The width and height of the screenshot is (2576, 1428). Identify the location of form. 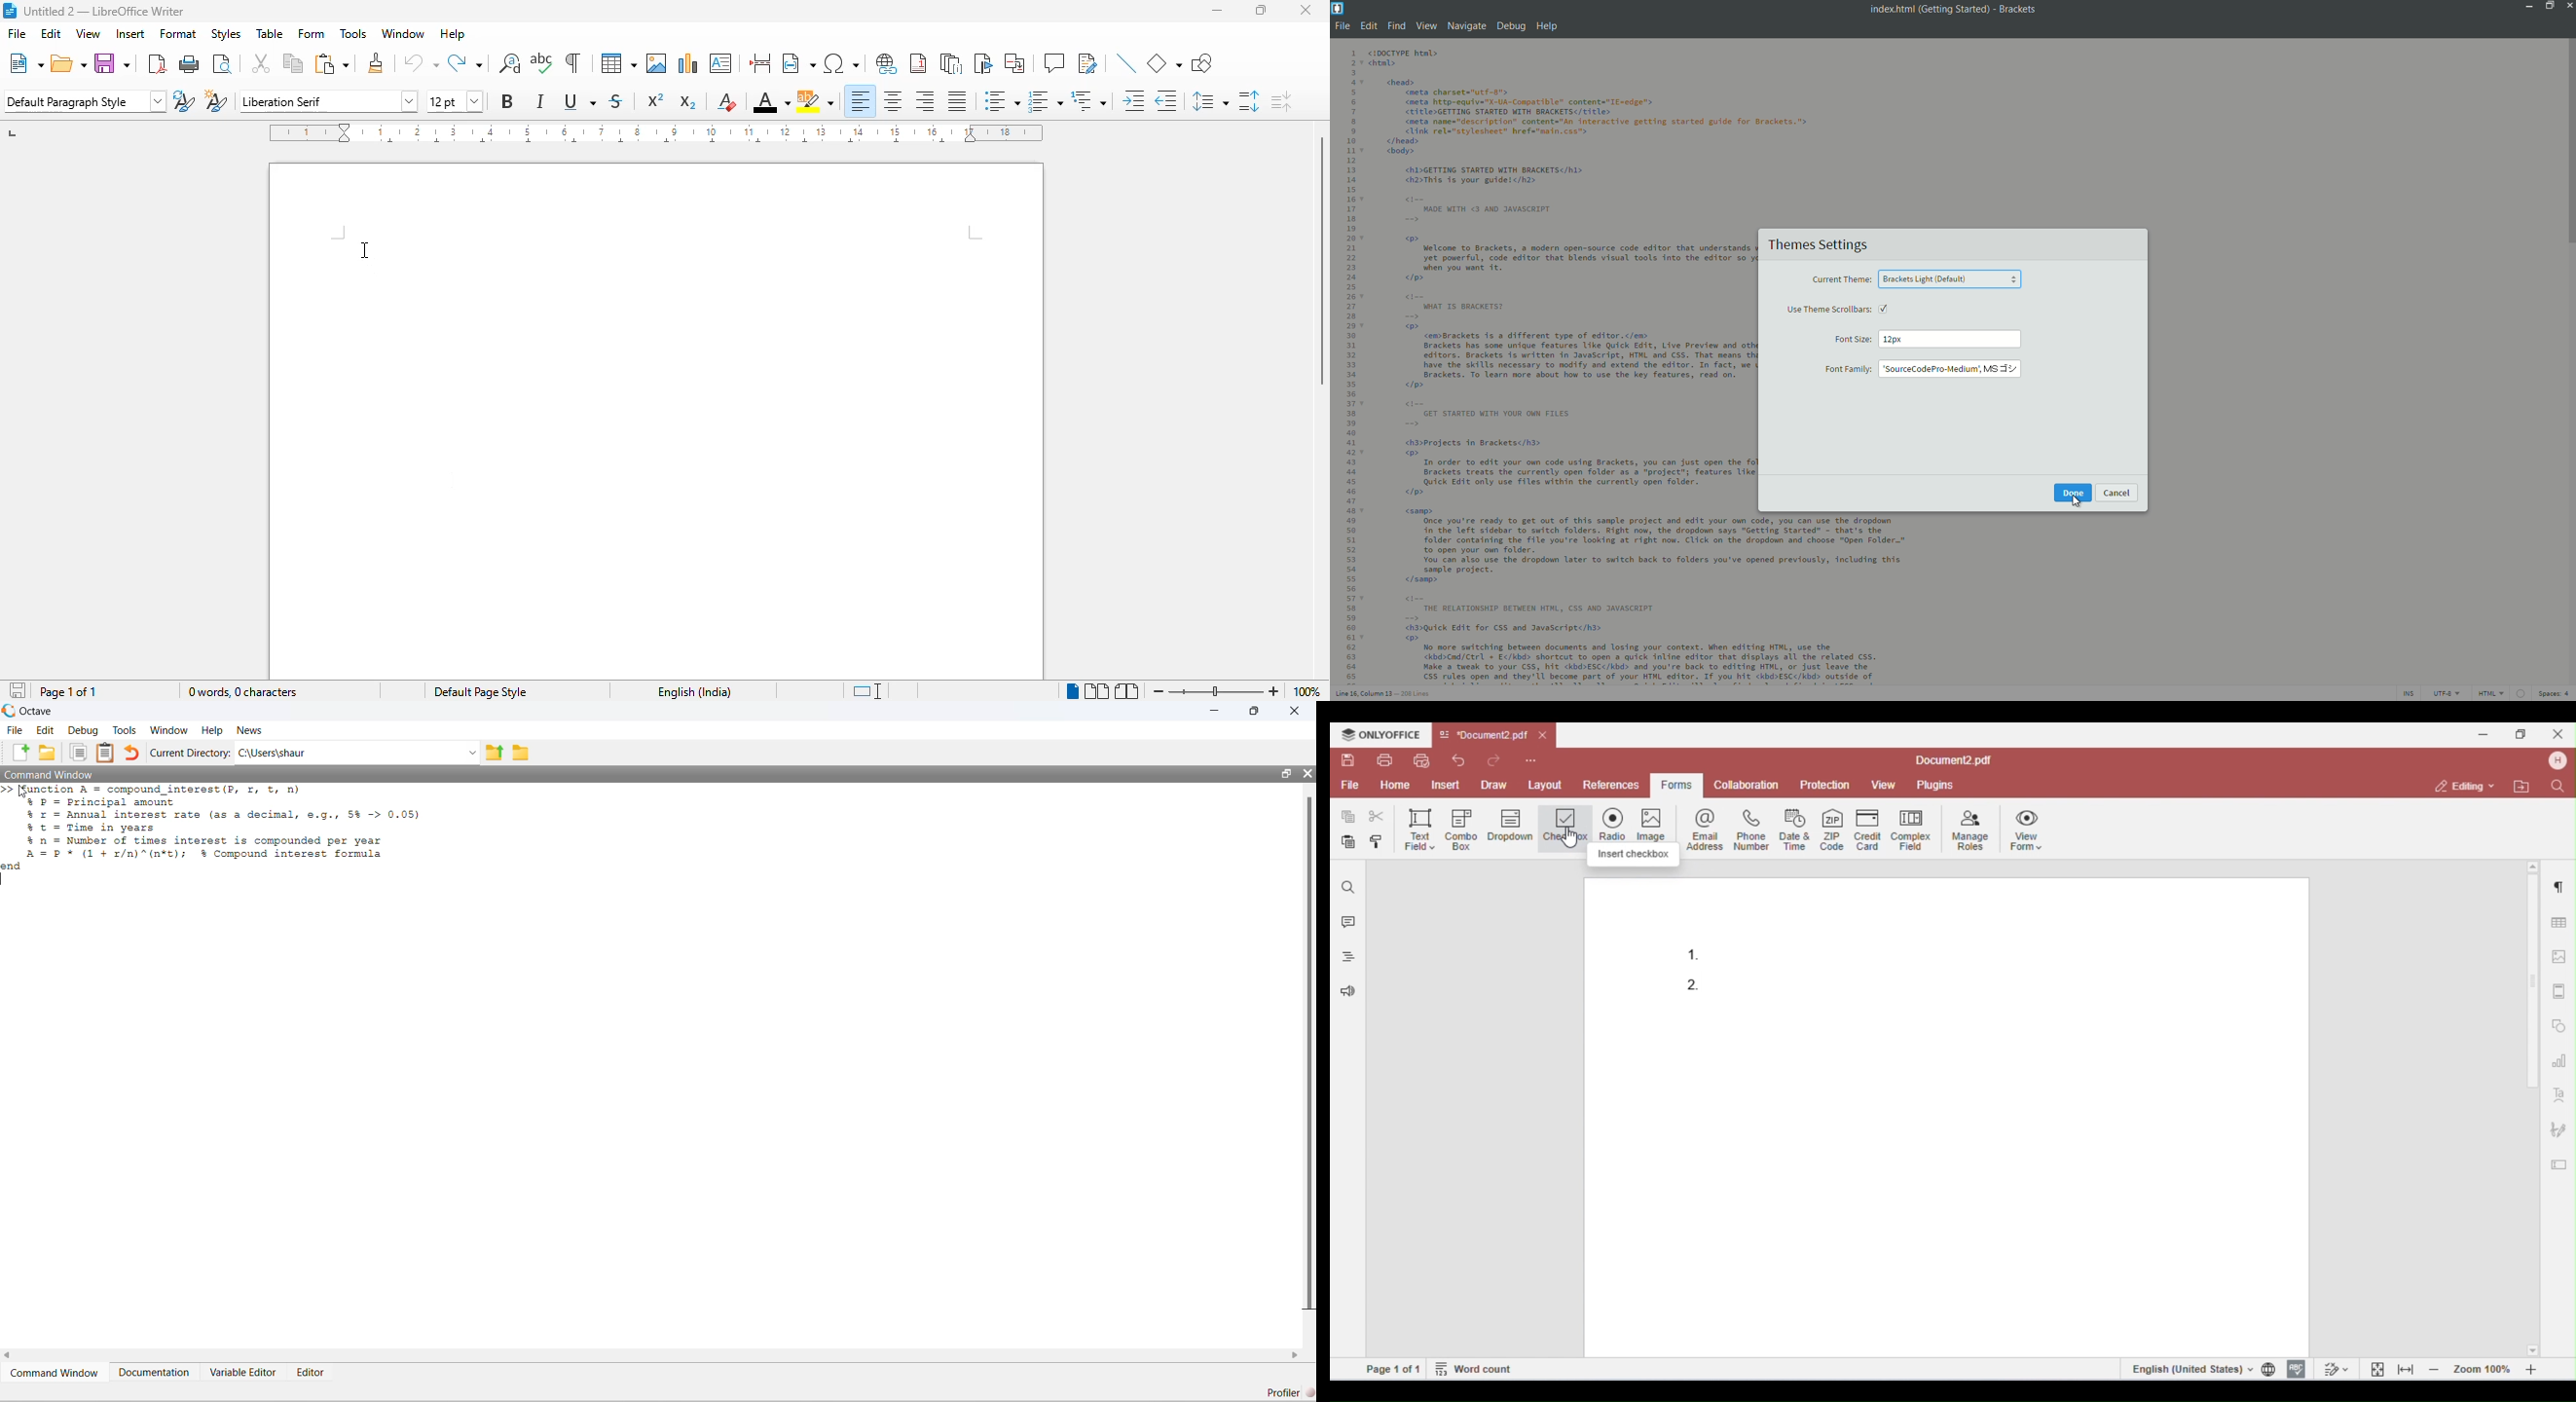
(311, 34).